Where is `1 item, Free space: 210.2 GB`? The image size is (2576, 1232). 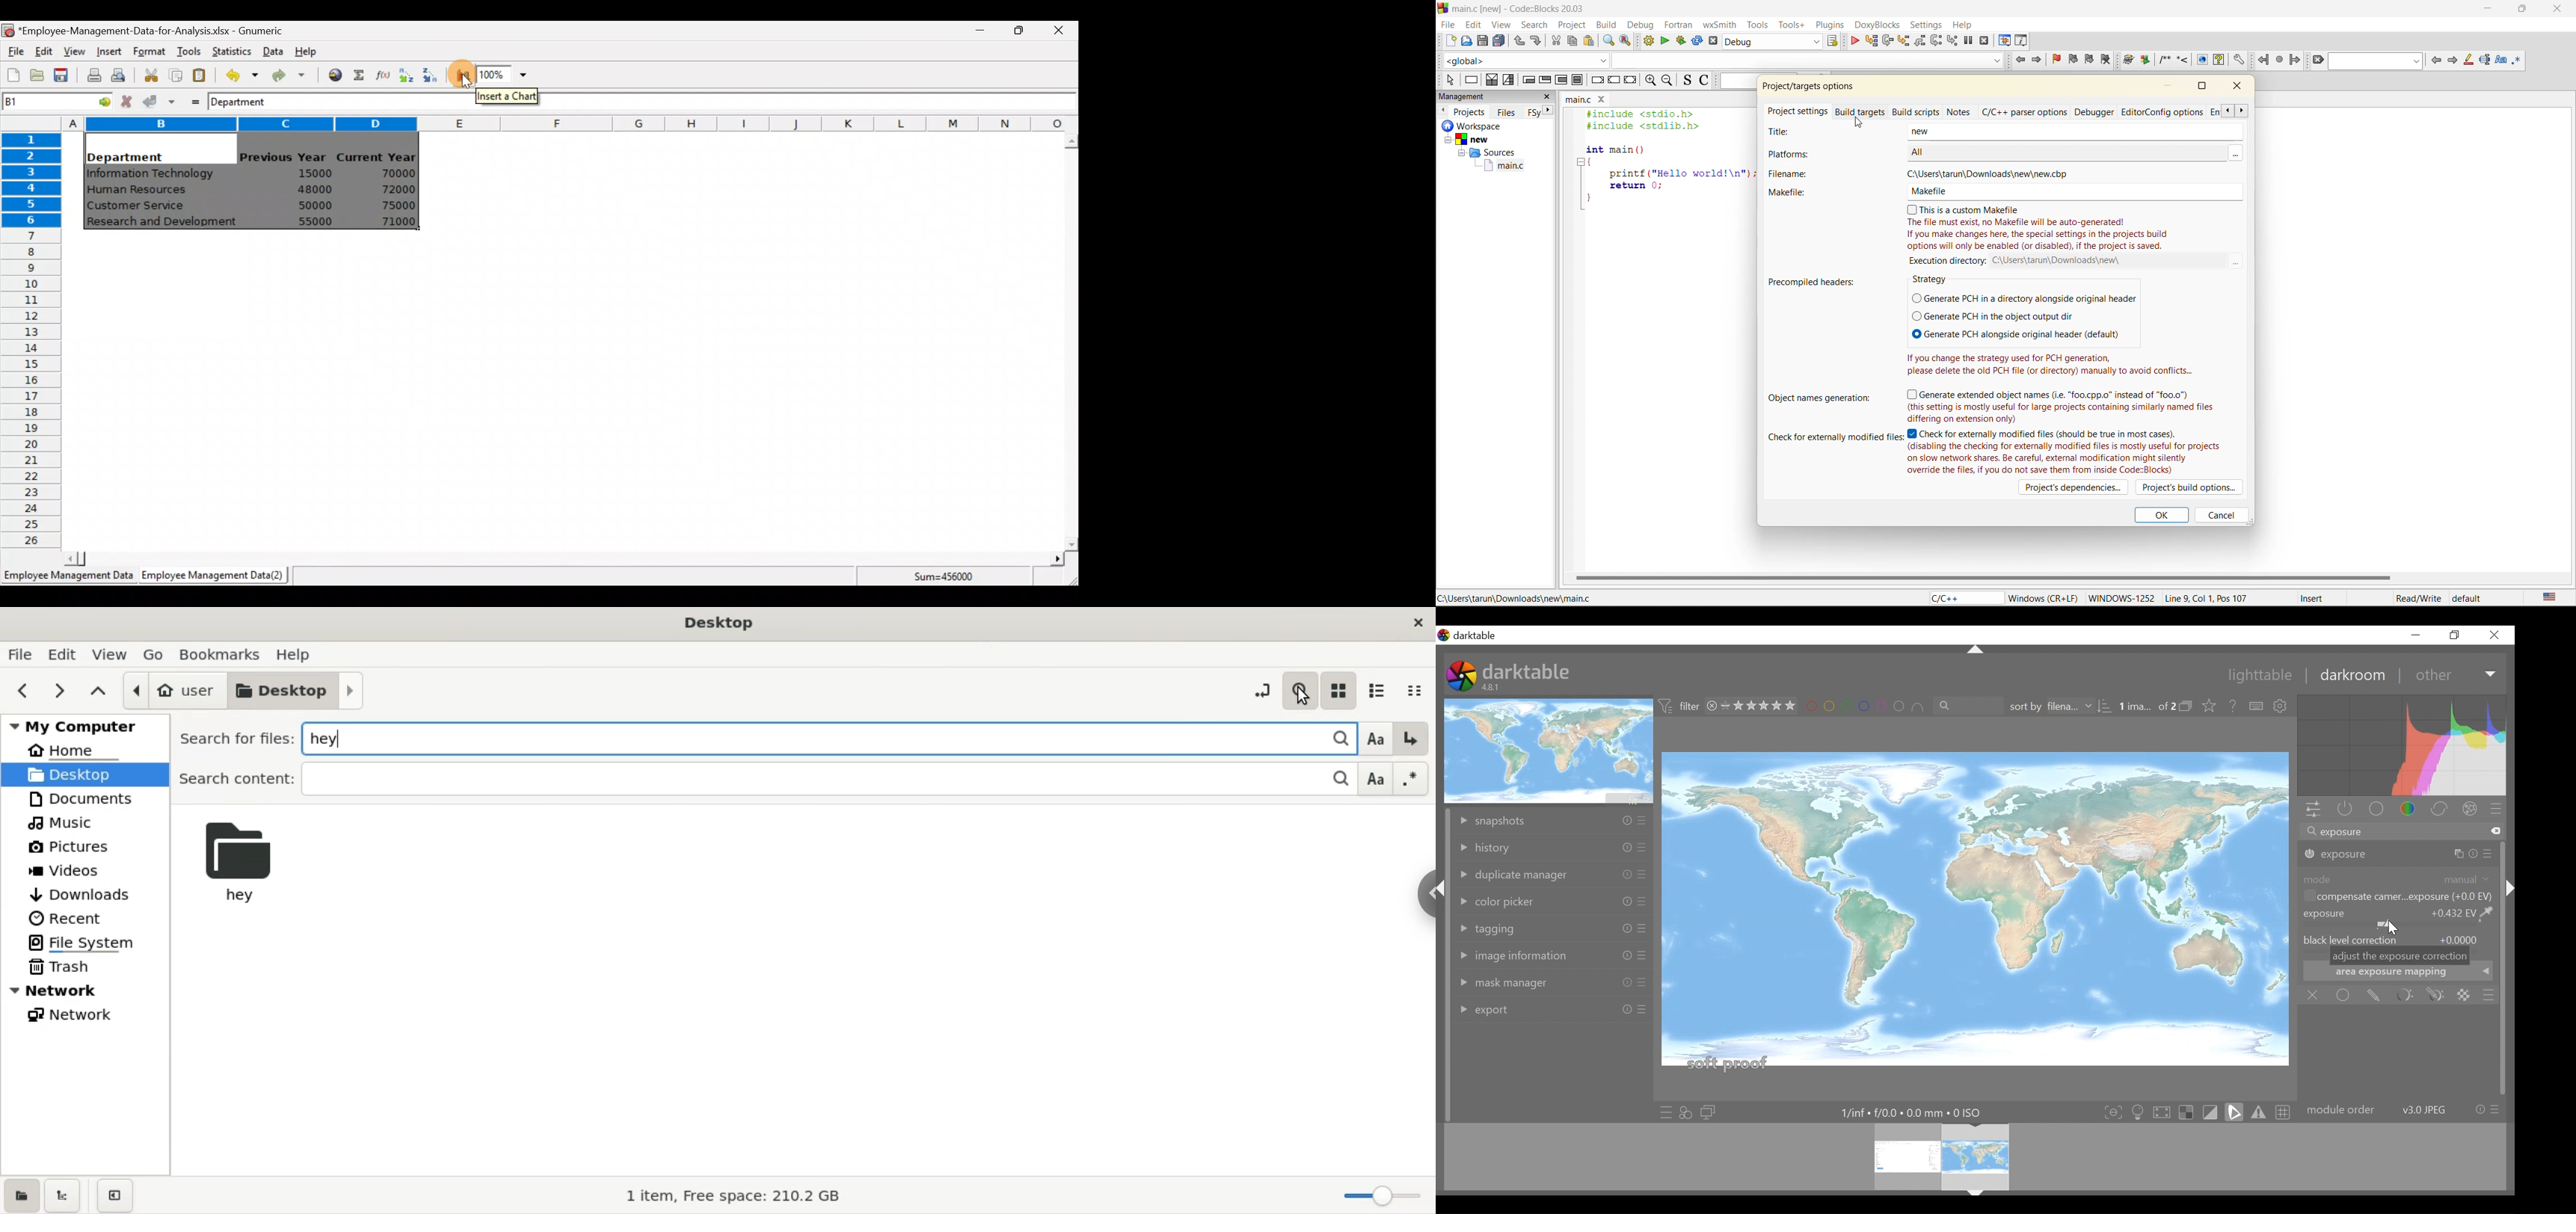
1 item, Free space: 210.2 GB is located at coordinates (725, 1195).